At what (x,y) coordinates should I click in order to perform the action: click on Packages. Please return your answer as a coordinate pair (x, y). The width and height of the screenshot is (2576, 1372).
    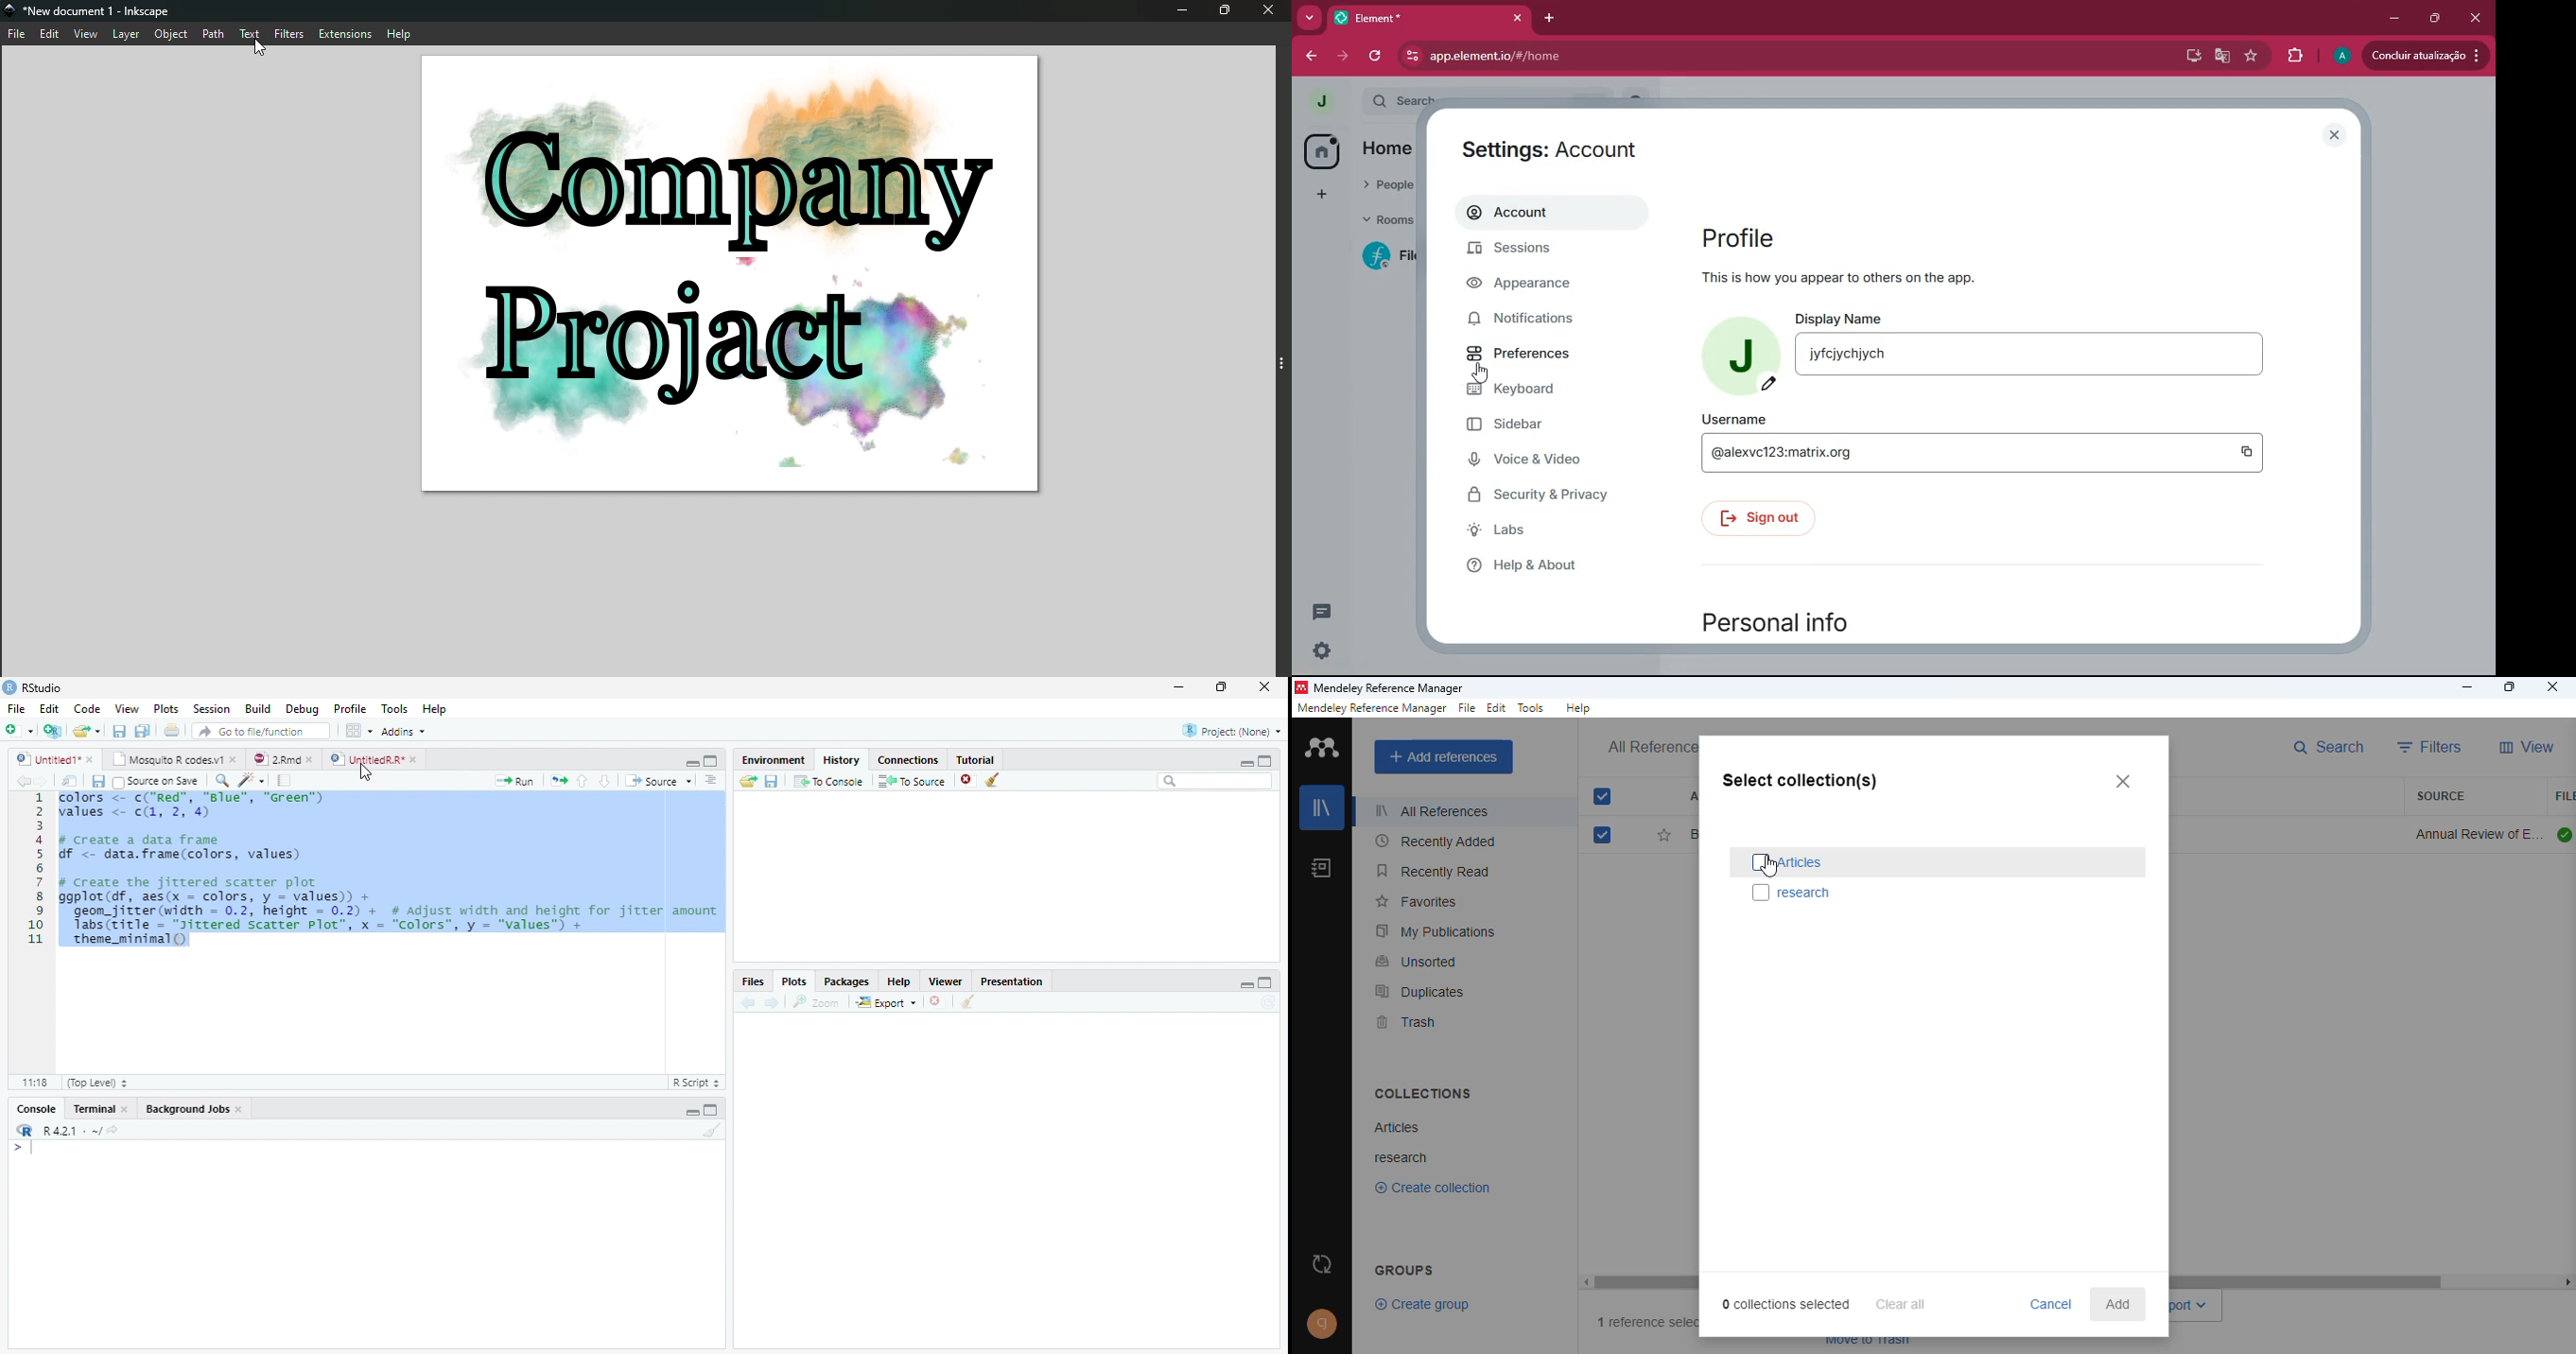
    Looking at the image, I should click on (845, 981).